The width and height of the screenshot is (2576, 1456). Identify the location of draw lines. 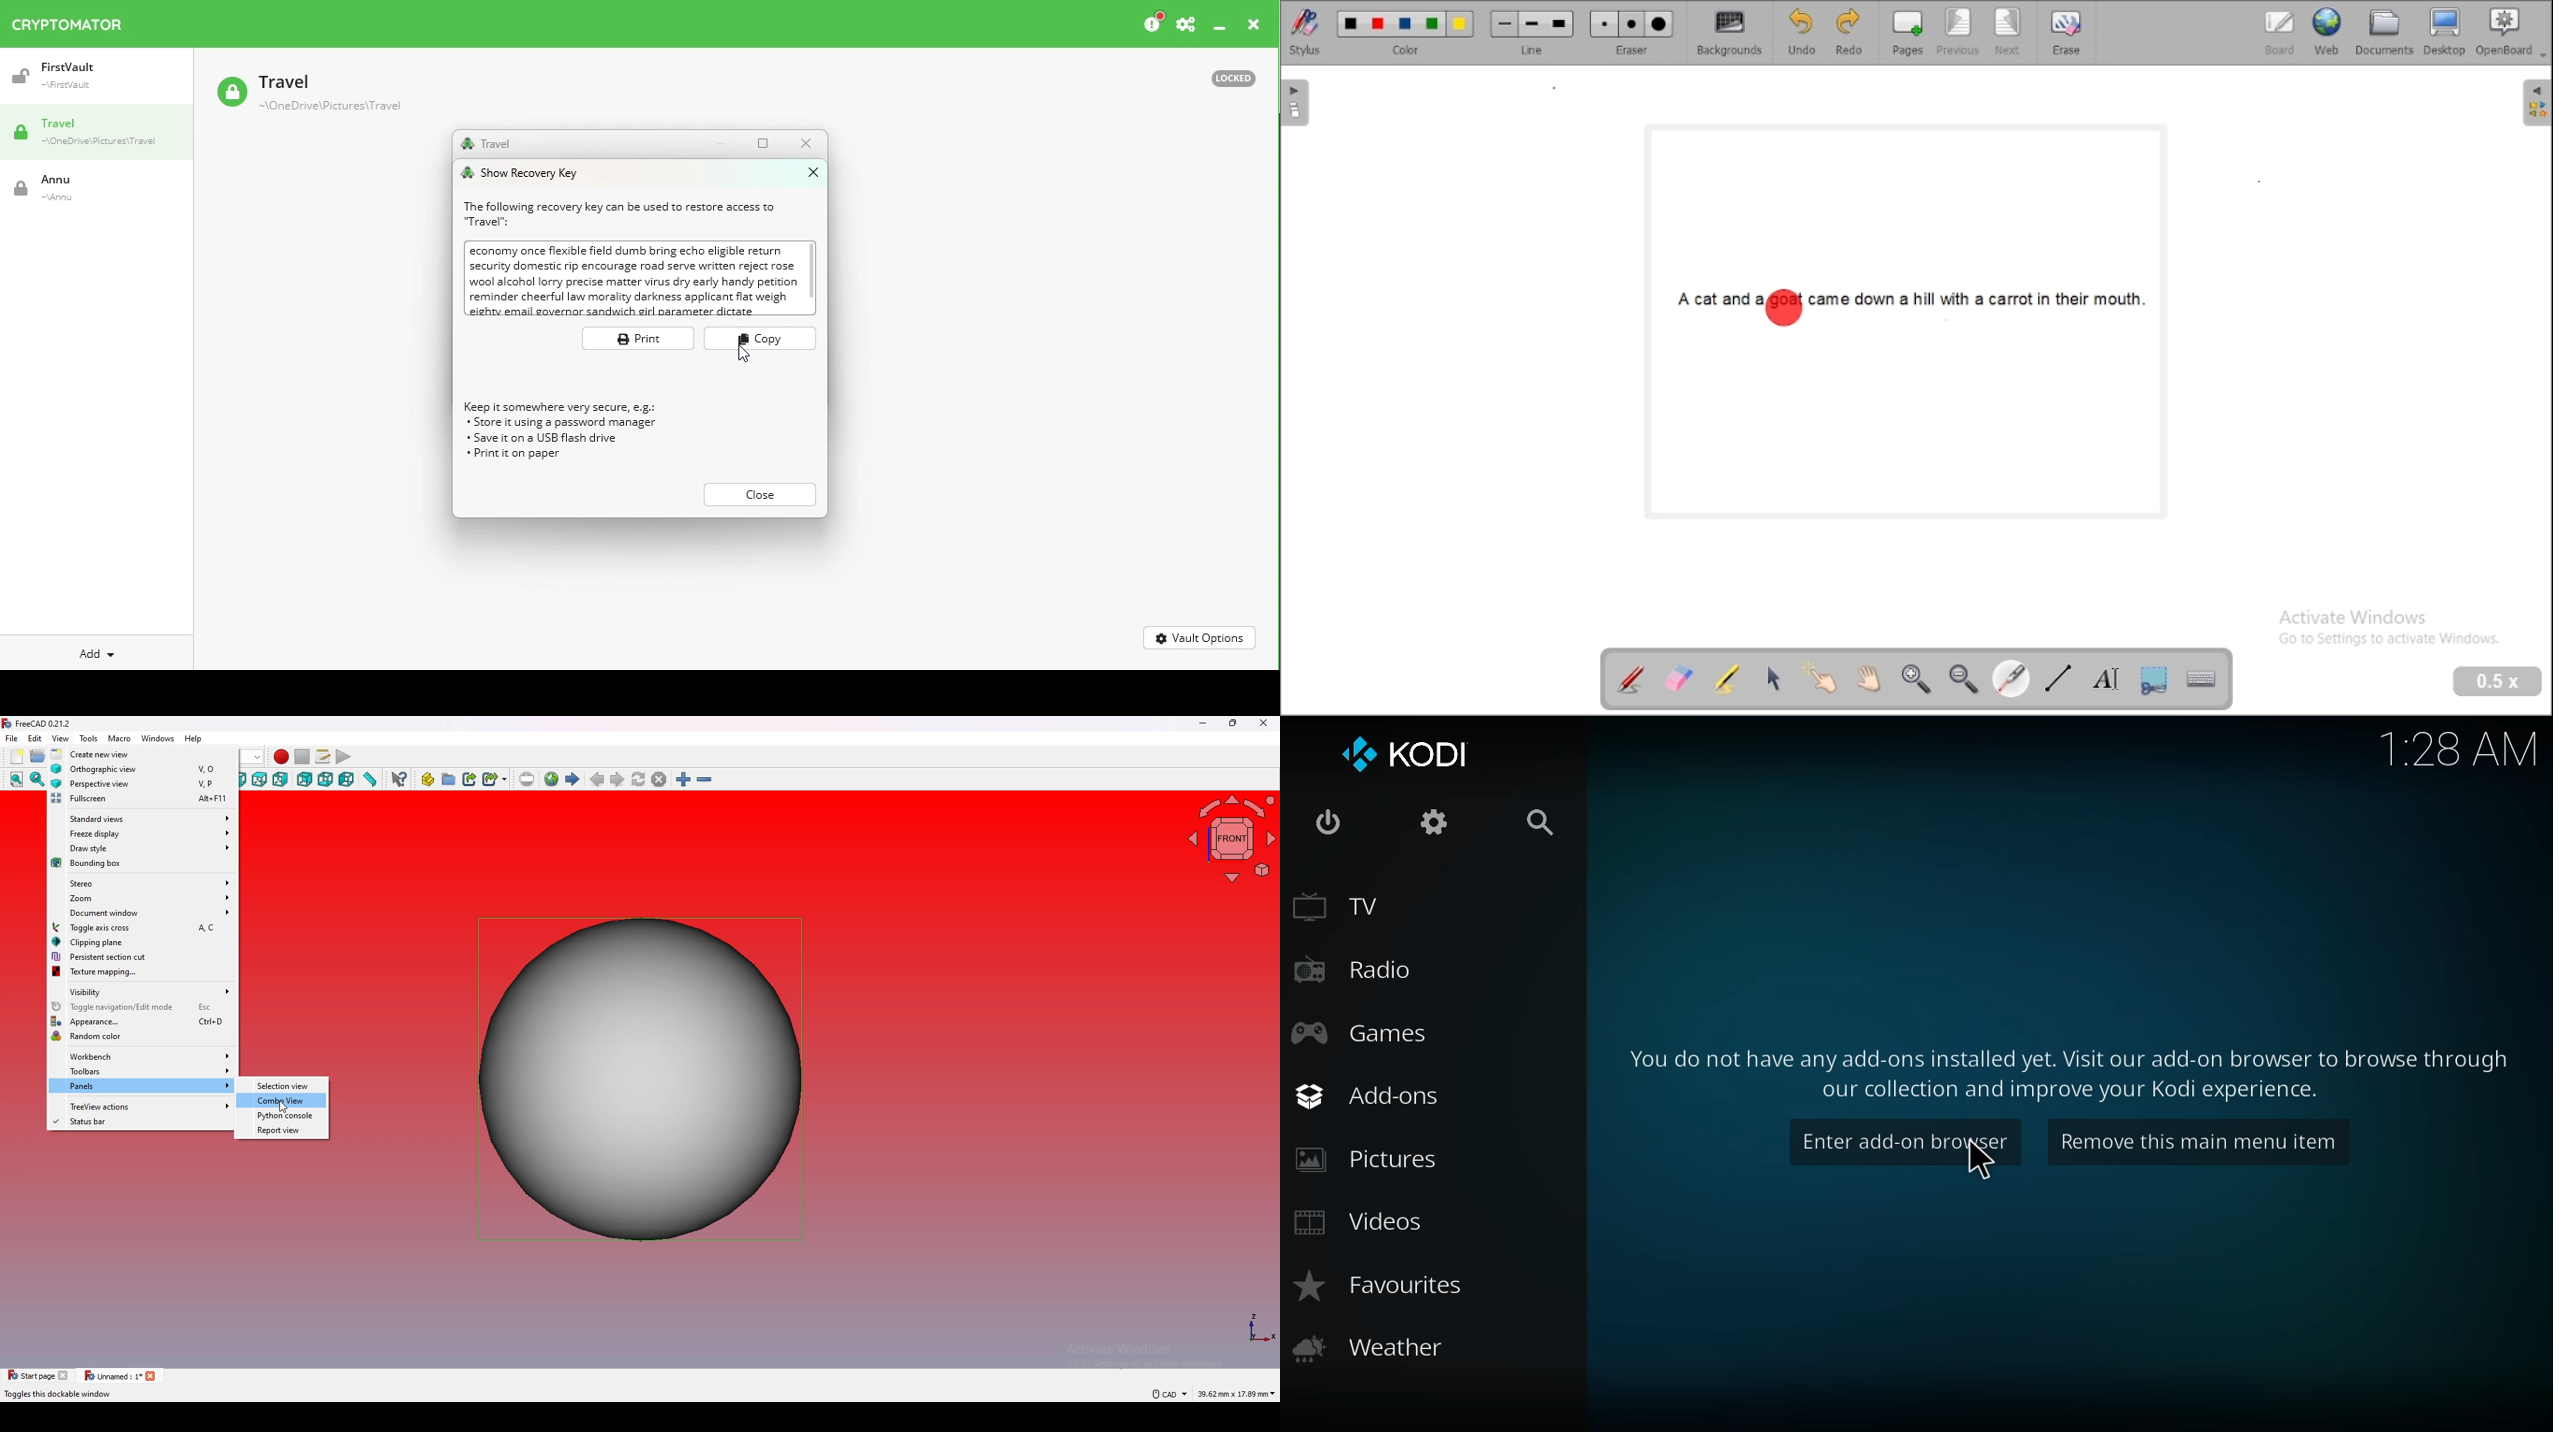
(2060, 677).